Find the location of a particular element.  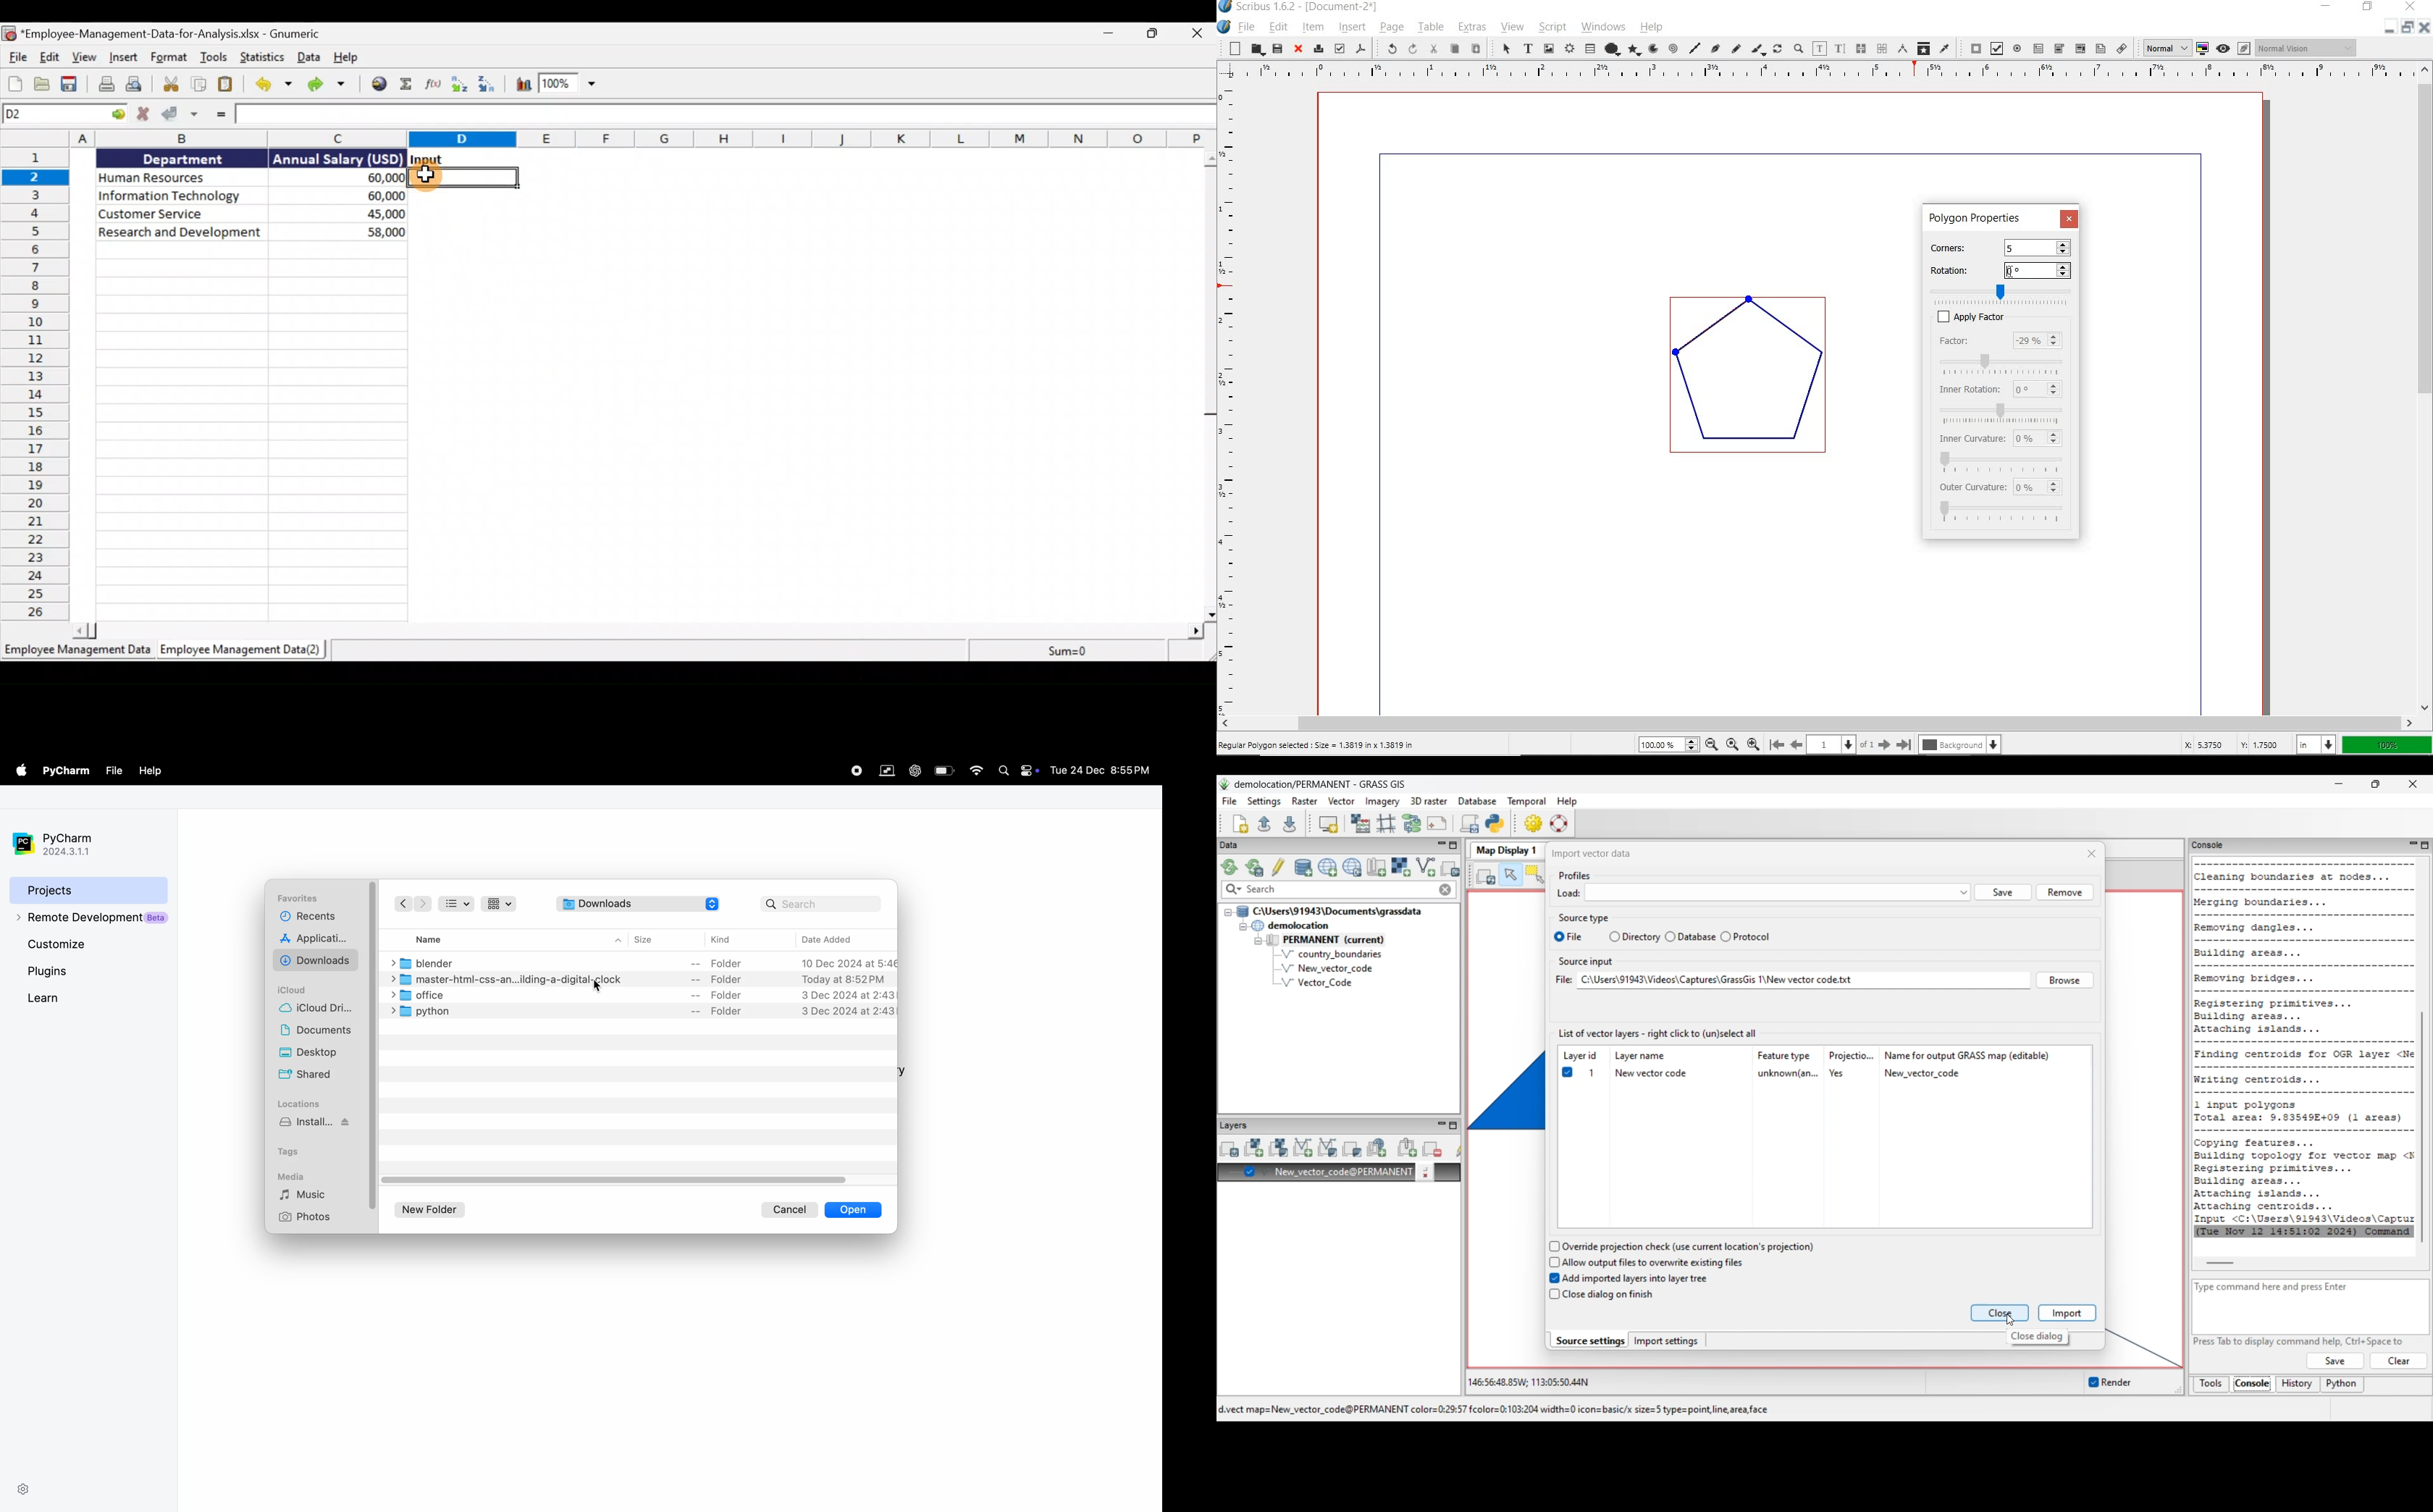

preview mode is located at coordinates (2232, 49).